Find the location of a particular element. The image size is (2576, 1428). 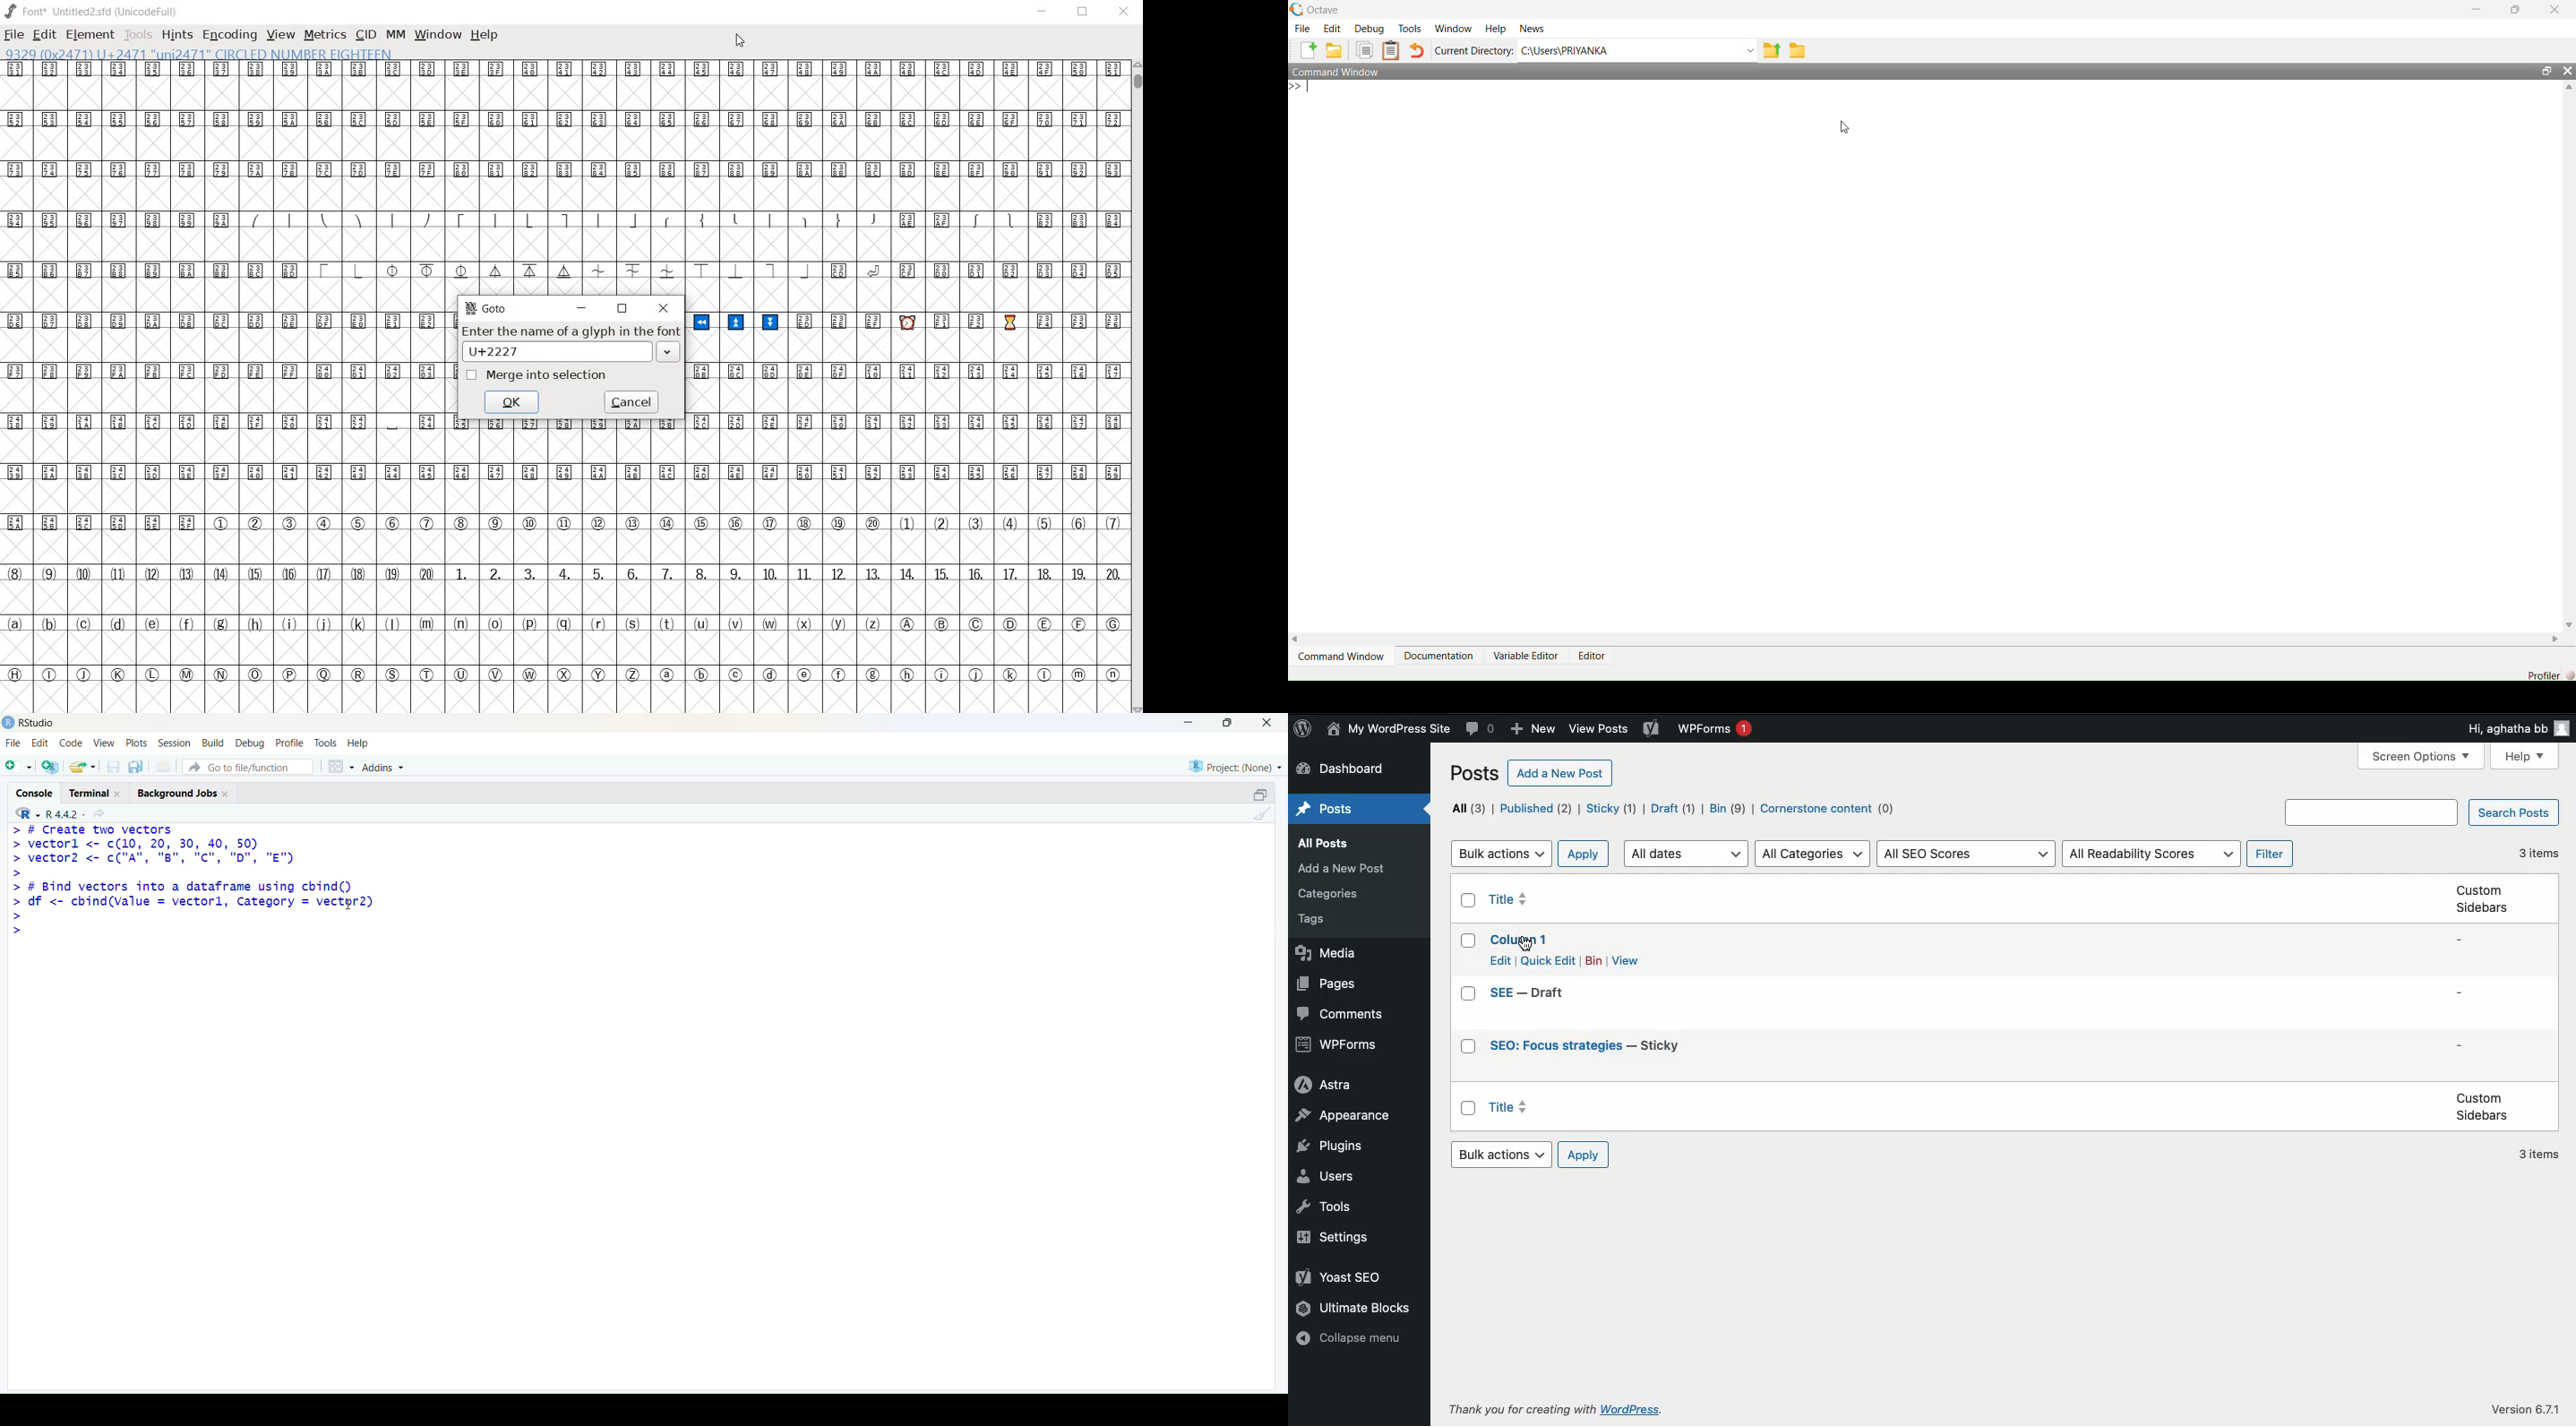

edit is located at coordinates (43, 34).